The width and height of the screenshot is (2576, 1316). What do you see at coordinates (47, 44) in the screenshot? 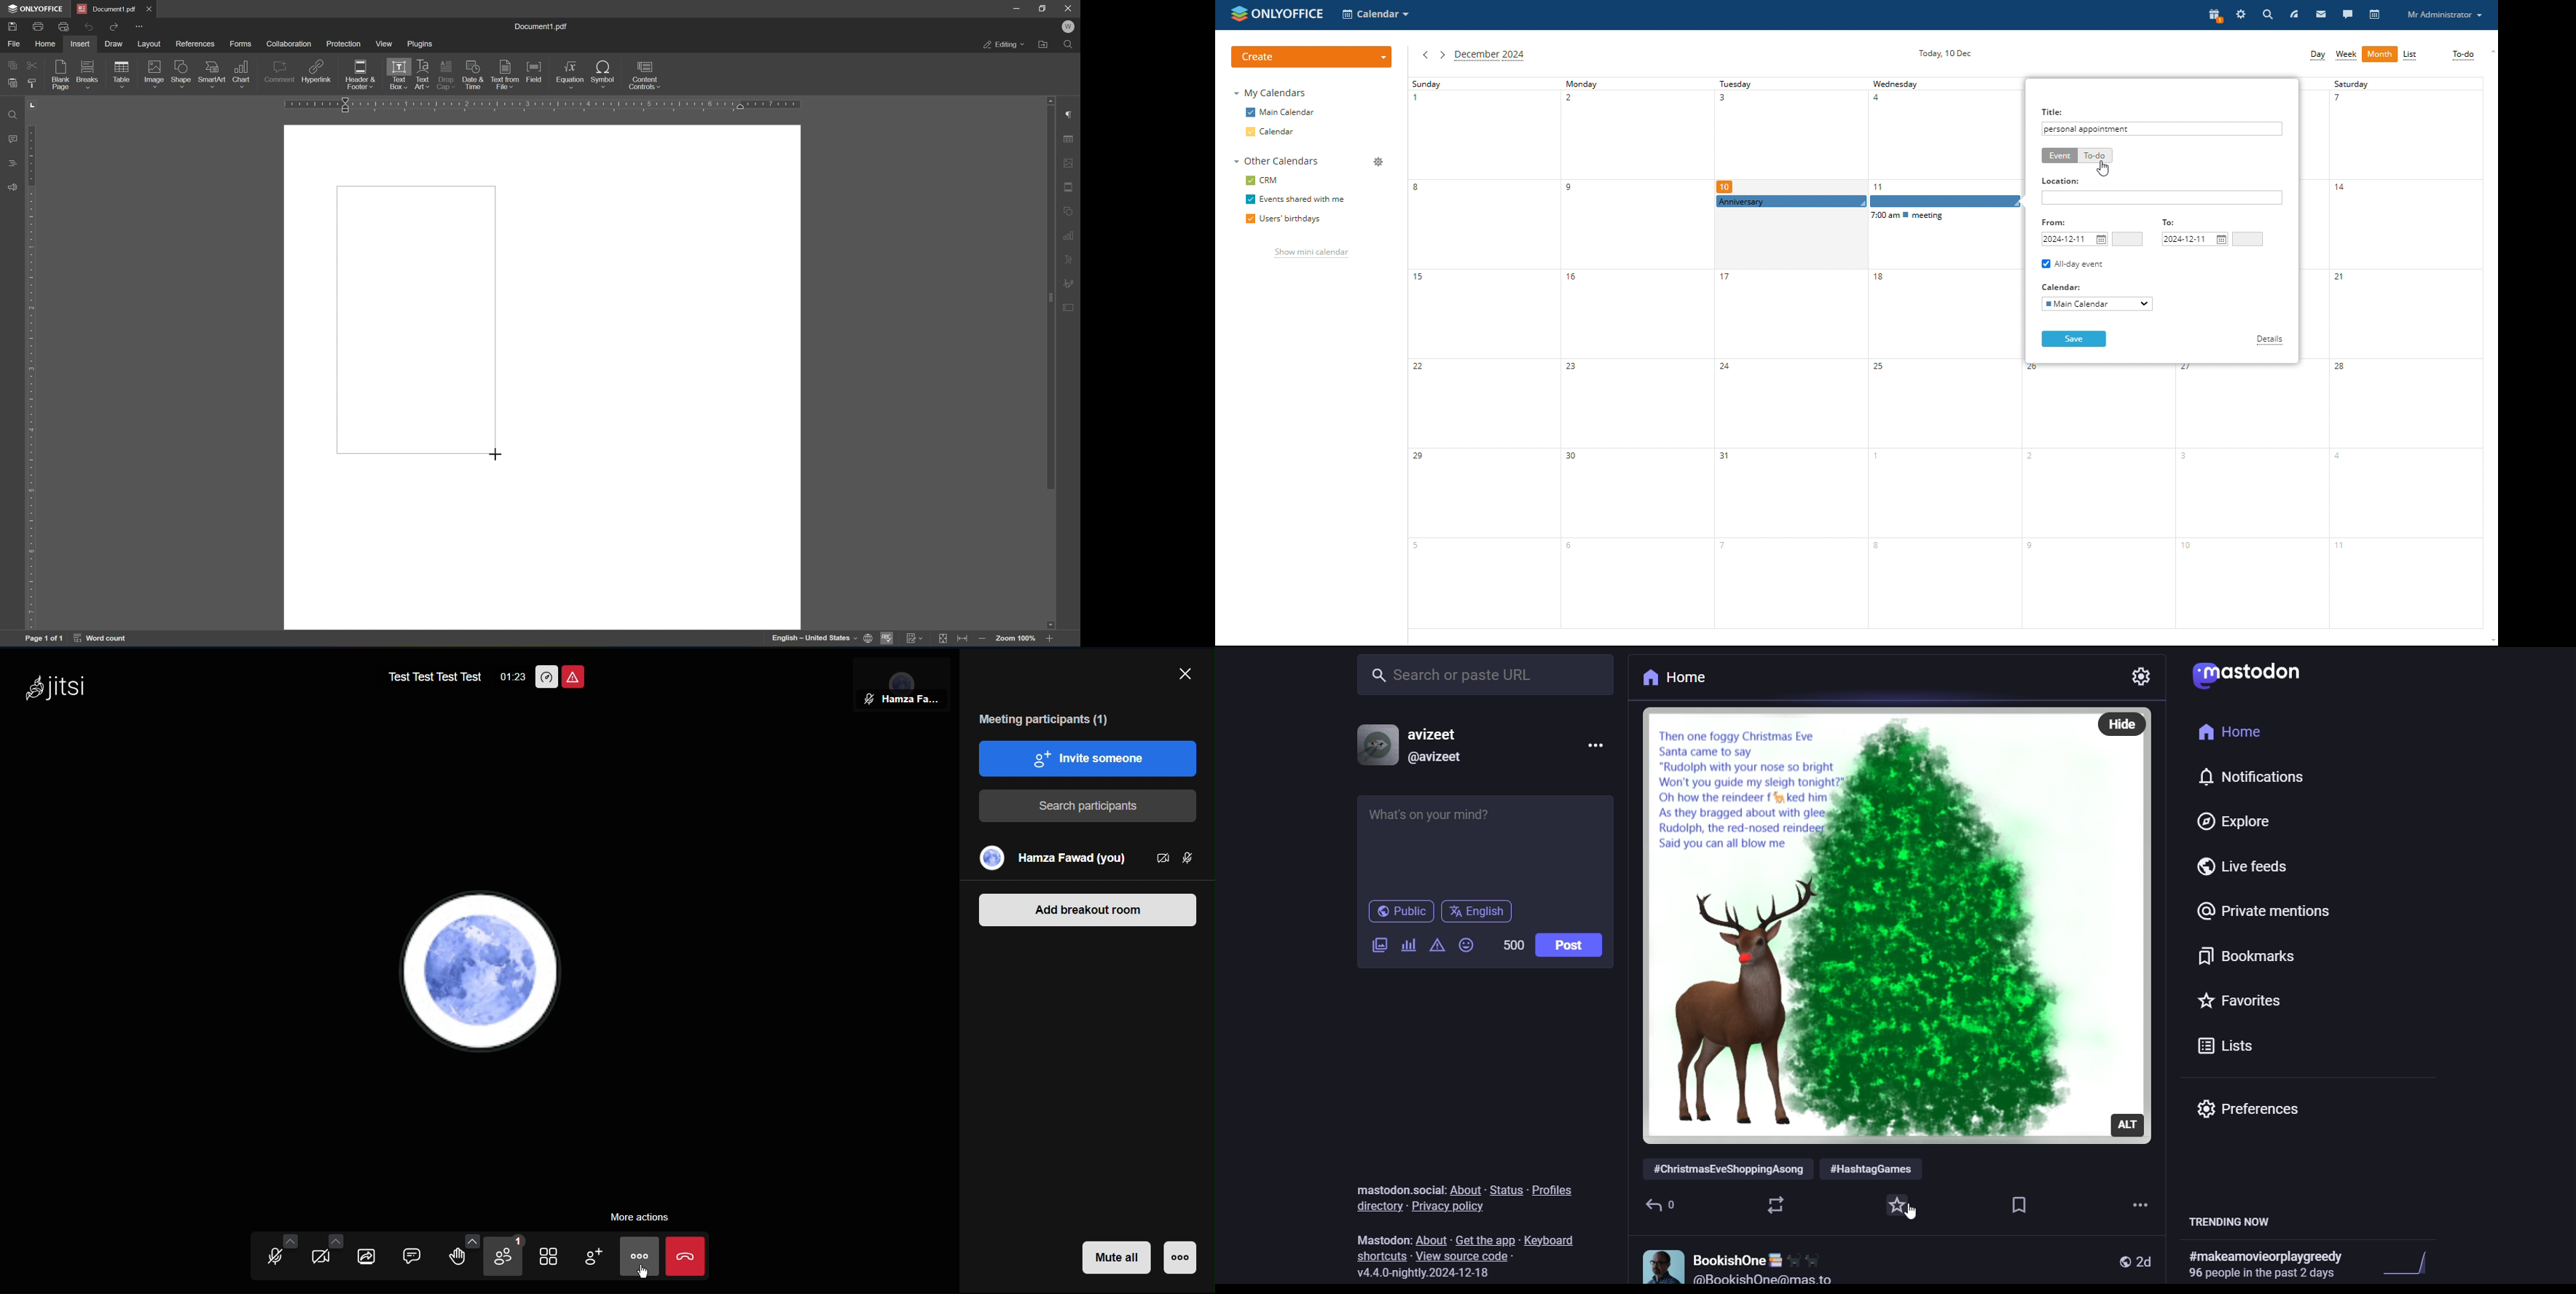
I see `home` at bounding box center [47, 44].